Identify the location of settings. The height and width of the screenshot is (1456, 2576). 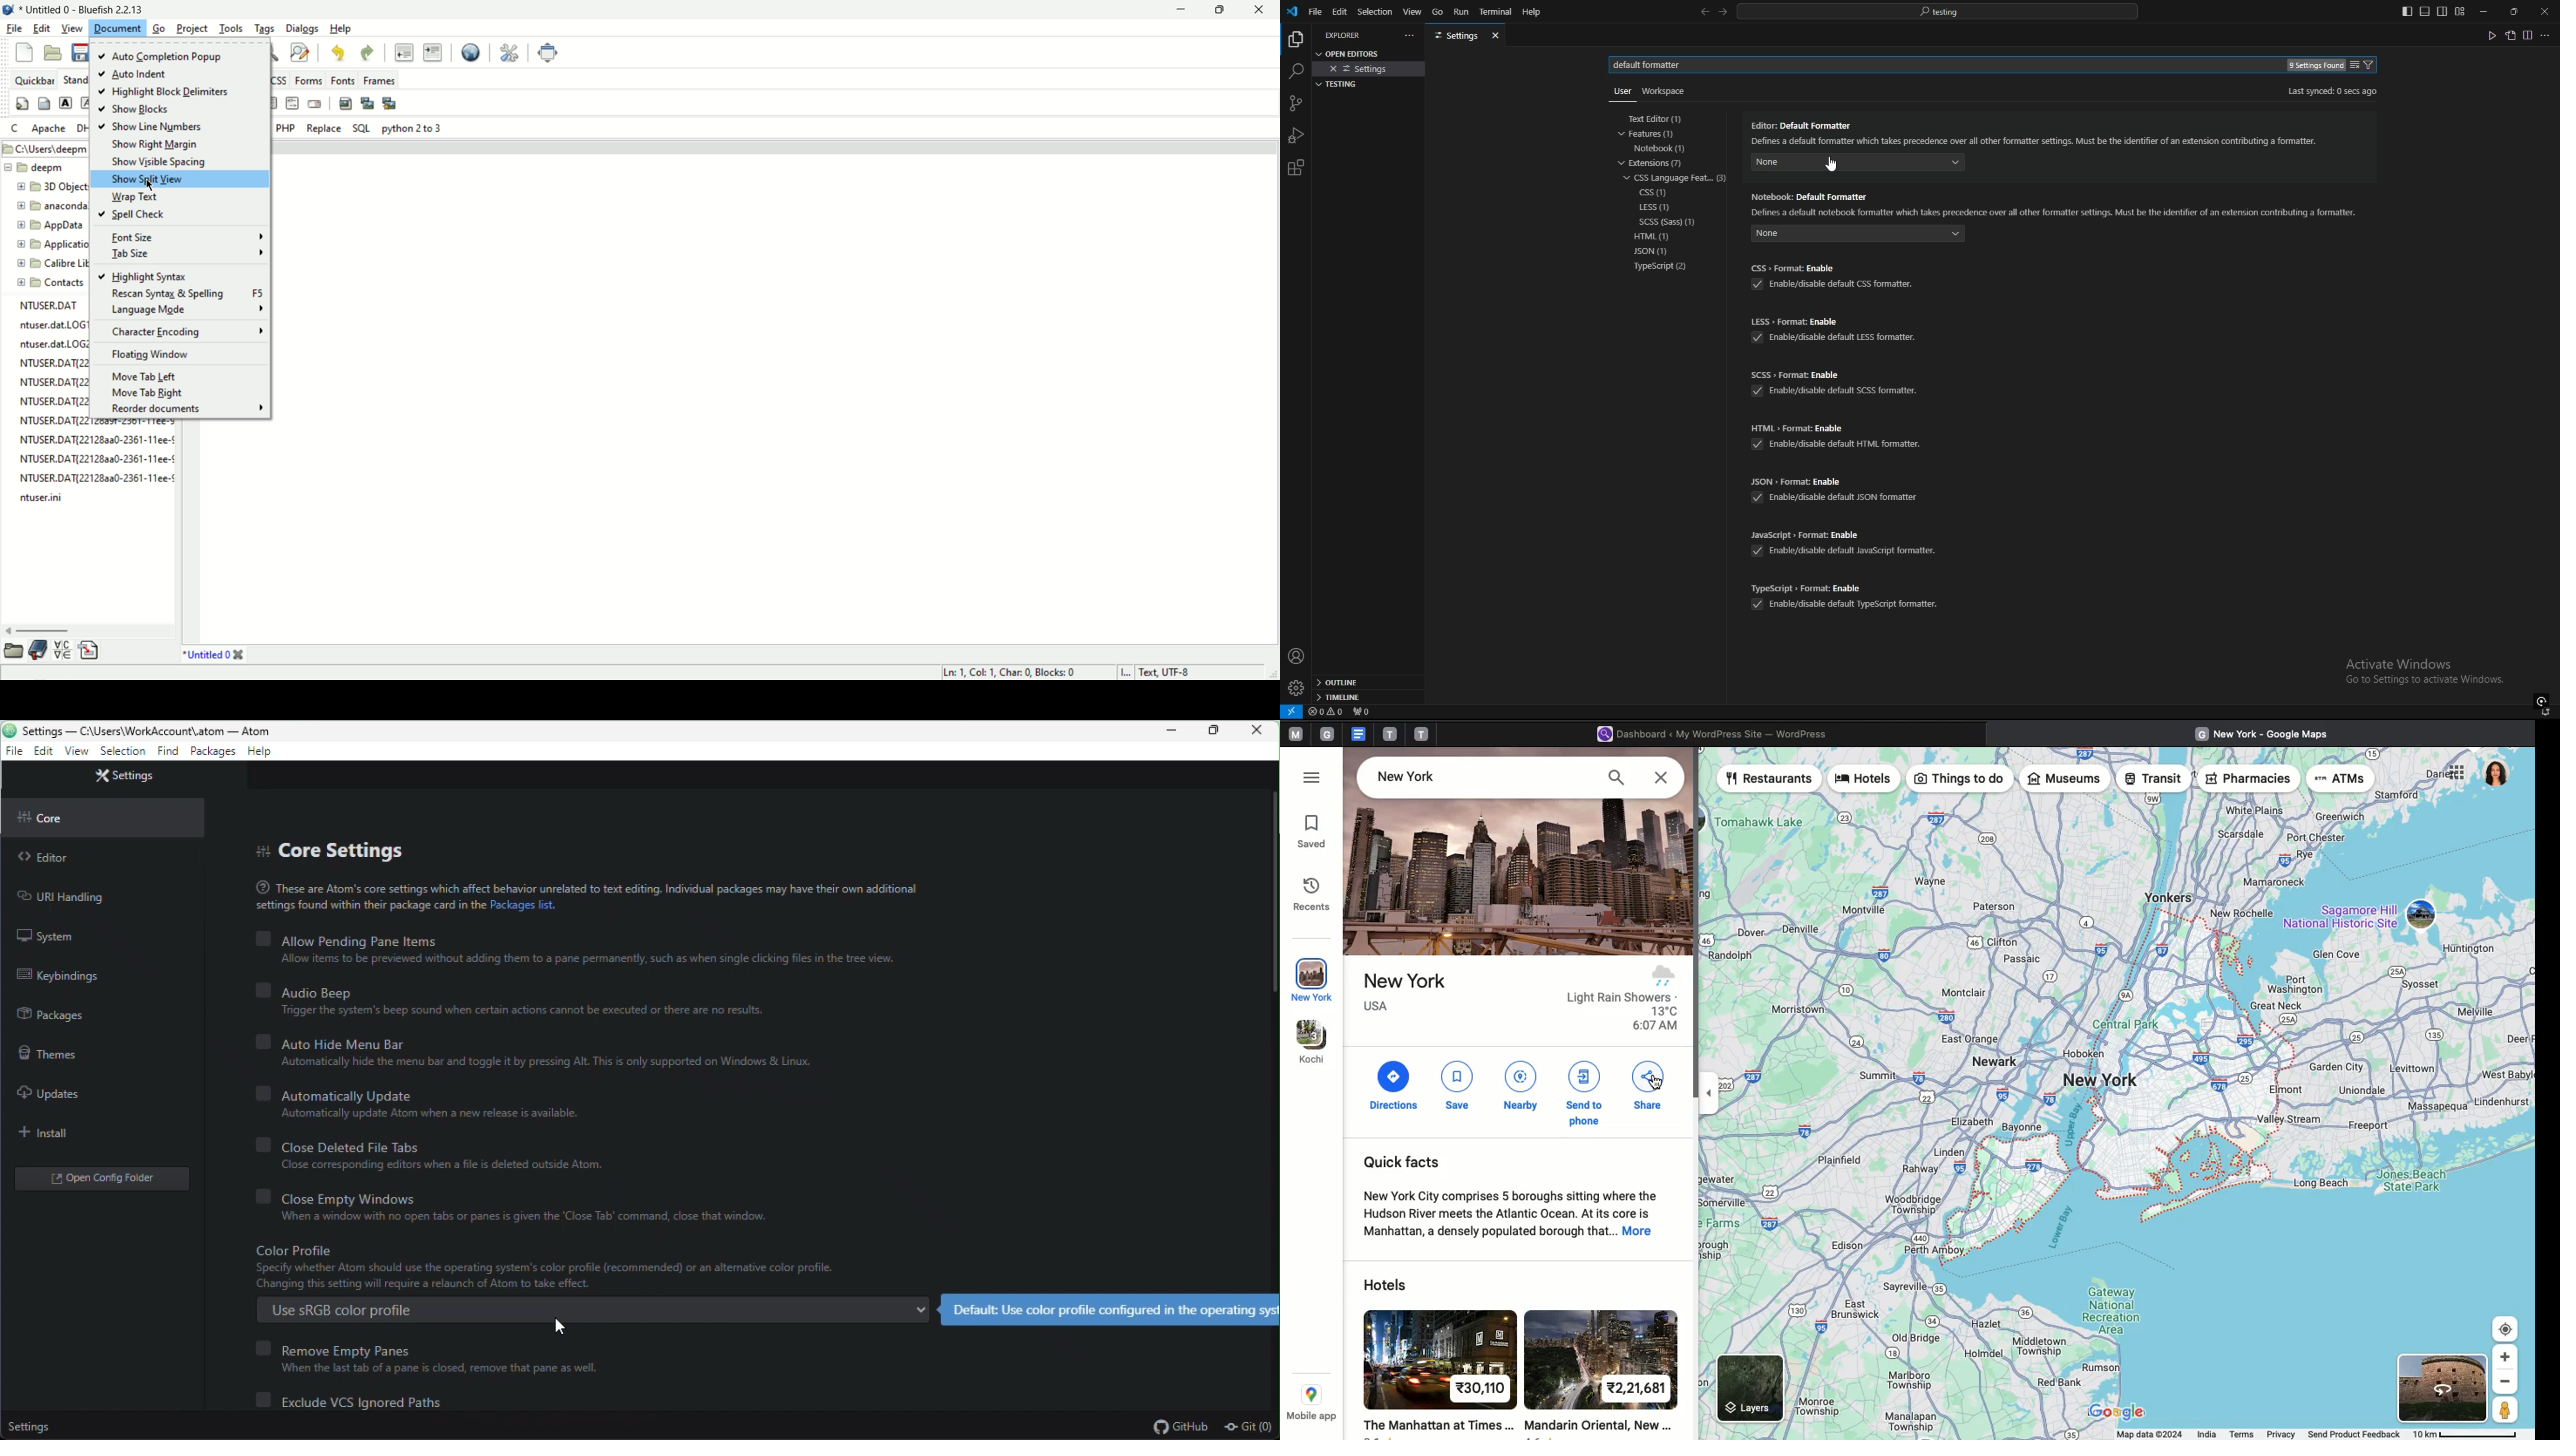
(1370, 69).